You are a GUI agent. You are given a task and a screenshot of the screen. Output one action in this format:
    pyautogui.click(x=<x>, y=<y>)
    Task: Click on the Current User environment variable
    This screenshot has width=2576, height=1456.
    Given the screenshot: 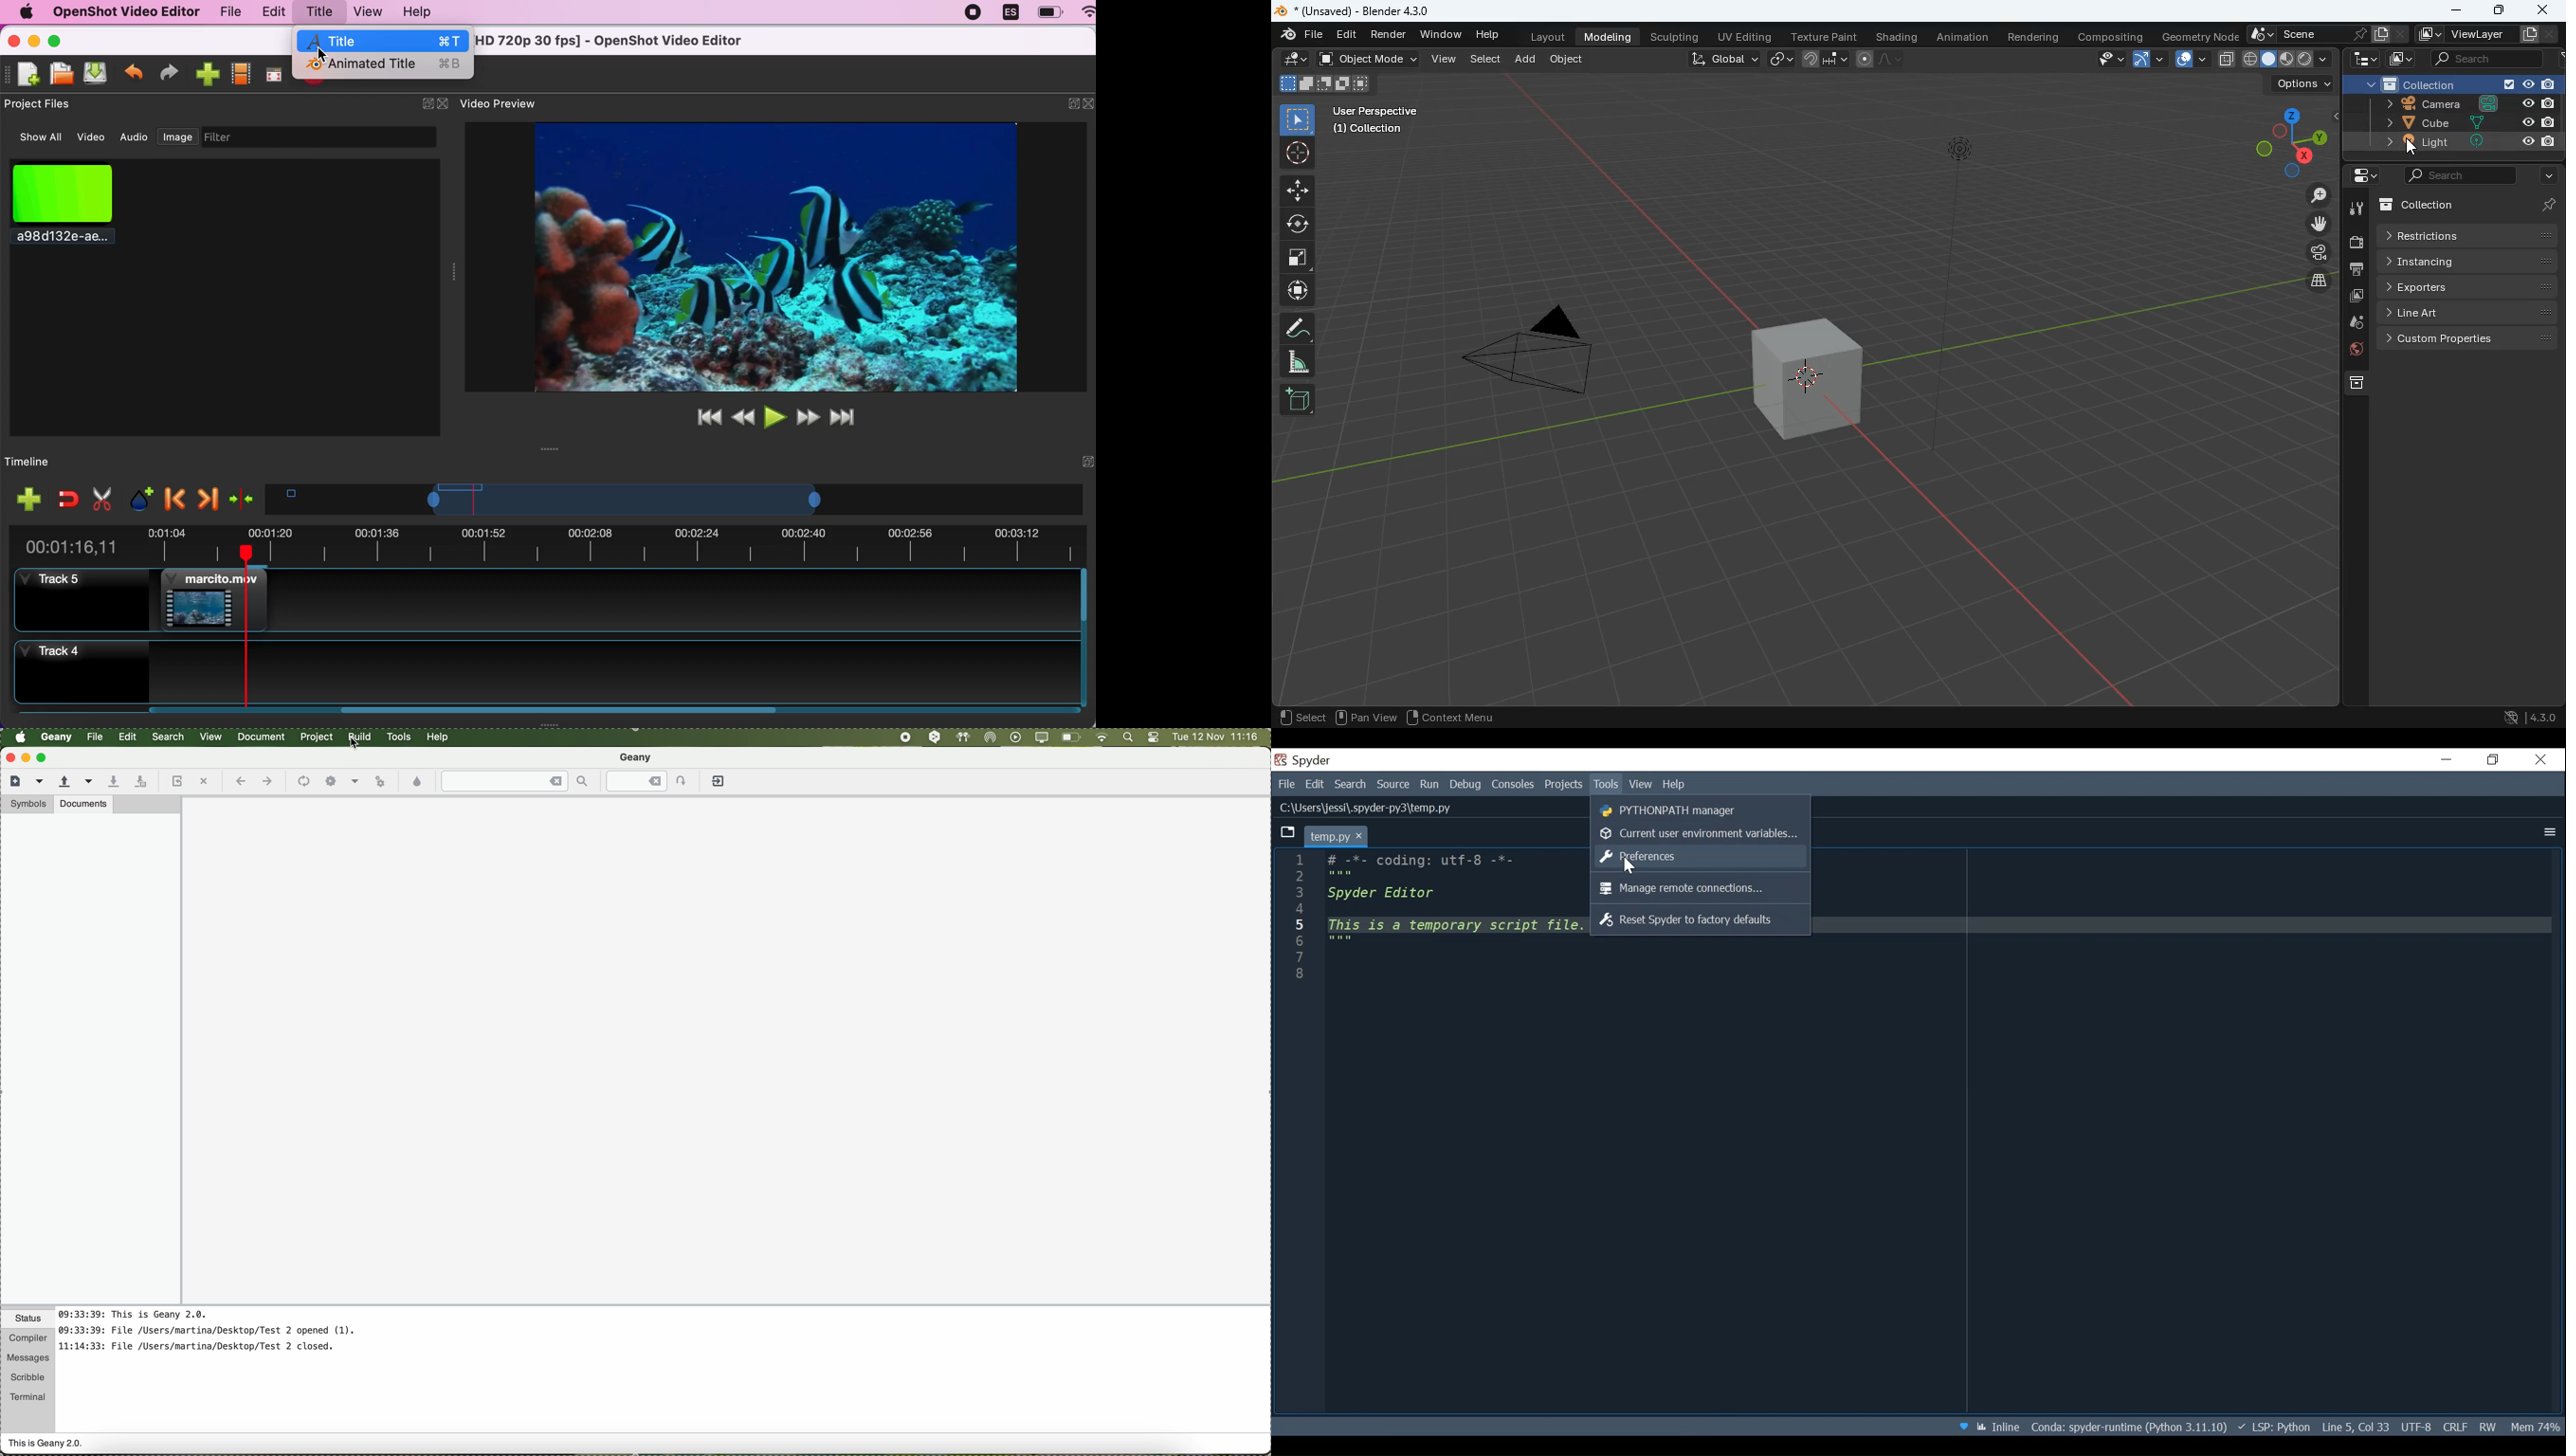 What is the action you would take?
    pyautogui.click(x=1699, y=834)
    